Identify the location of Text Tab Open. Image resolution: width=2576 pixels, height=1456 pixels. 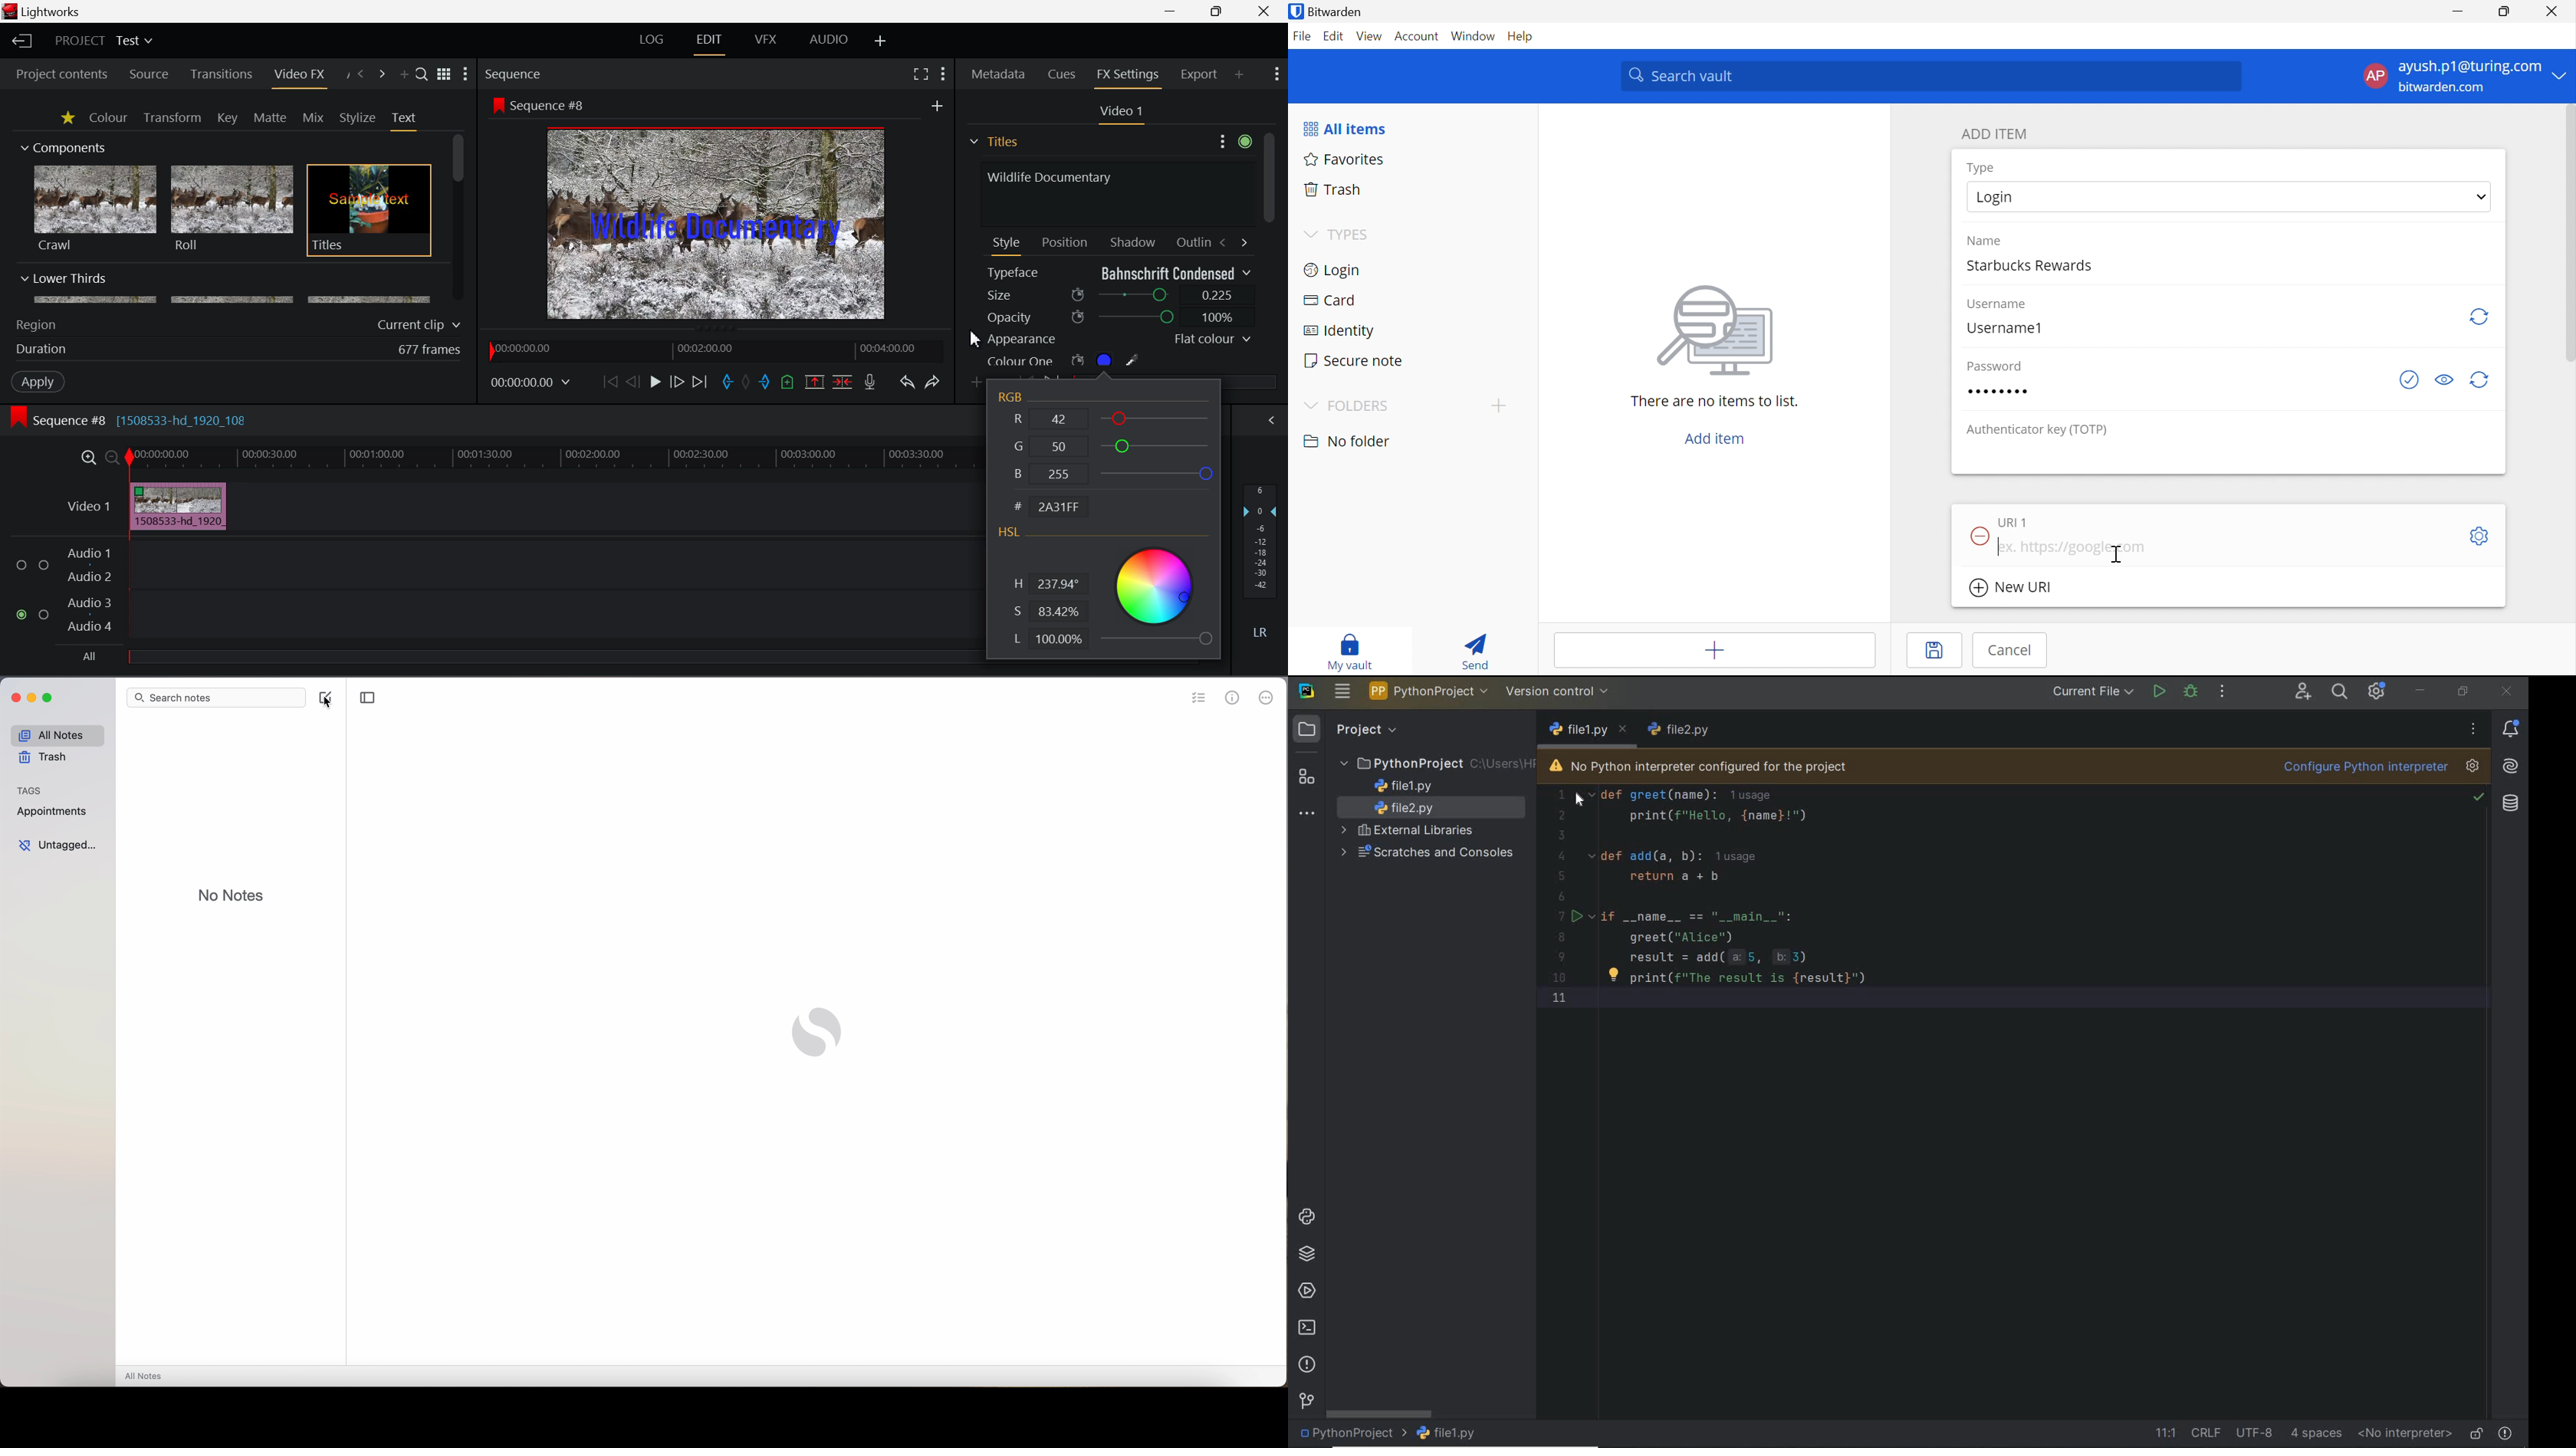
(407, 121).